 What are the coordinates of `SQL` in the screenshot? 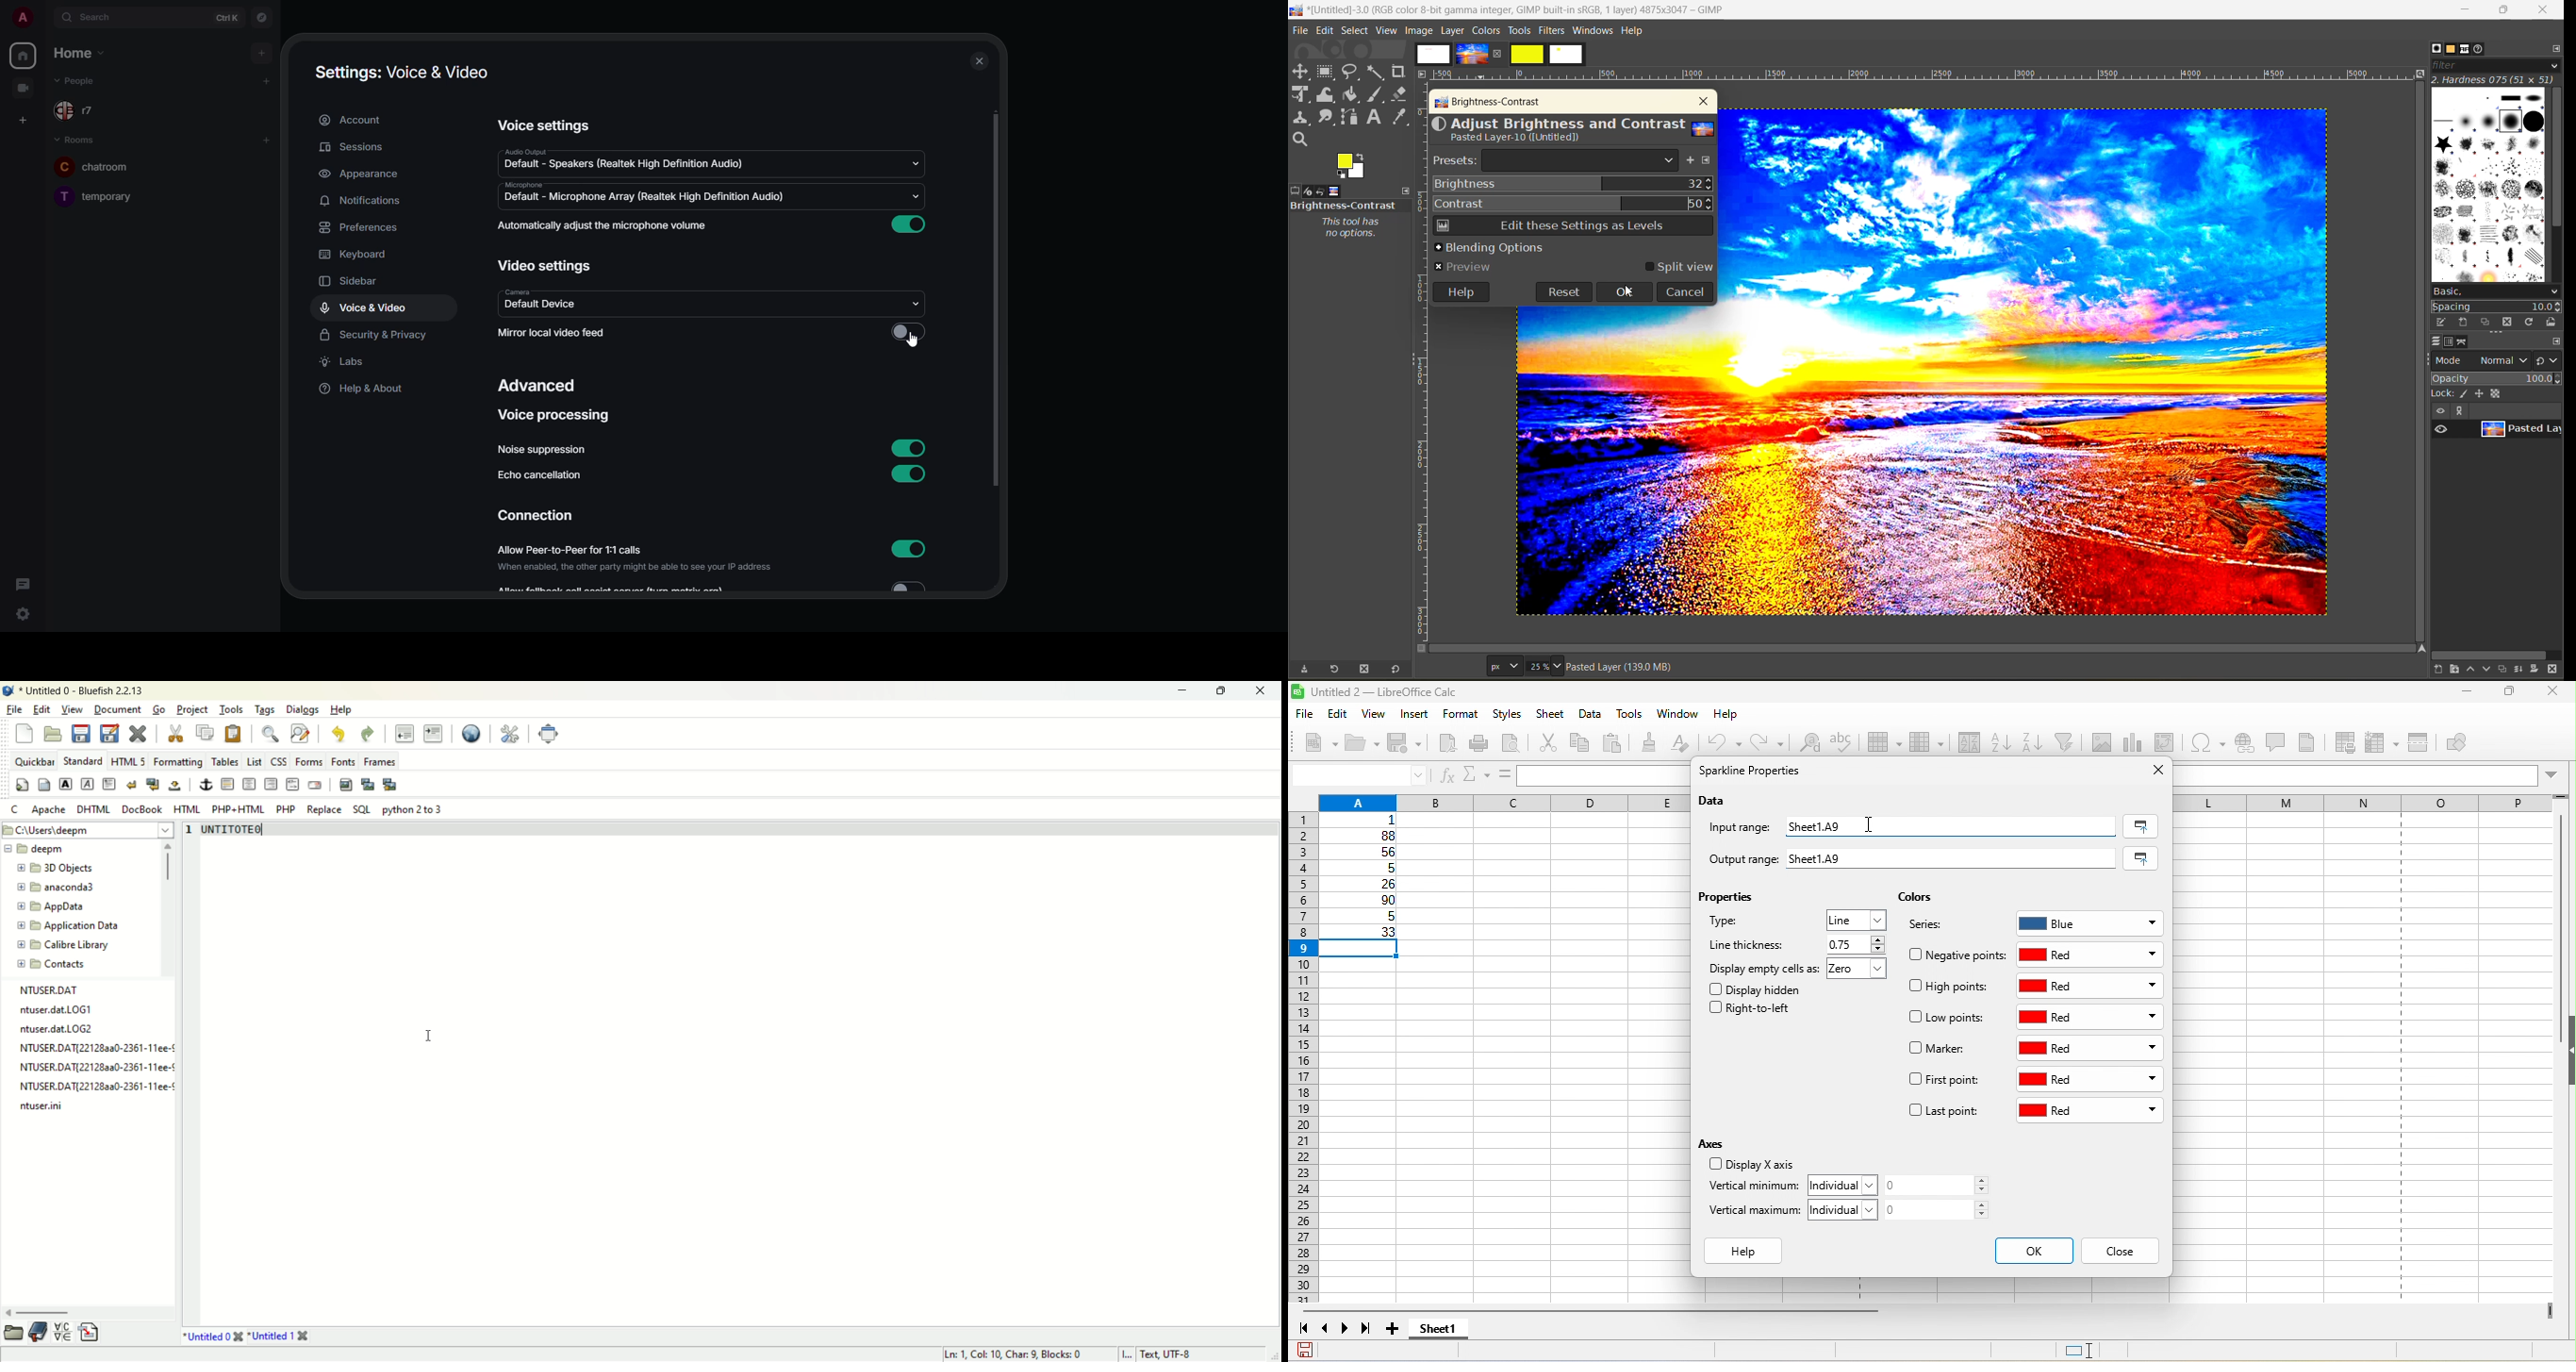 It's located at (361, 810).